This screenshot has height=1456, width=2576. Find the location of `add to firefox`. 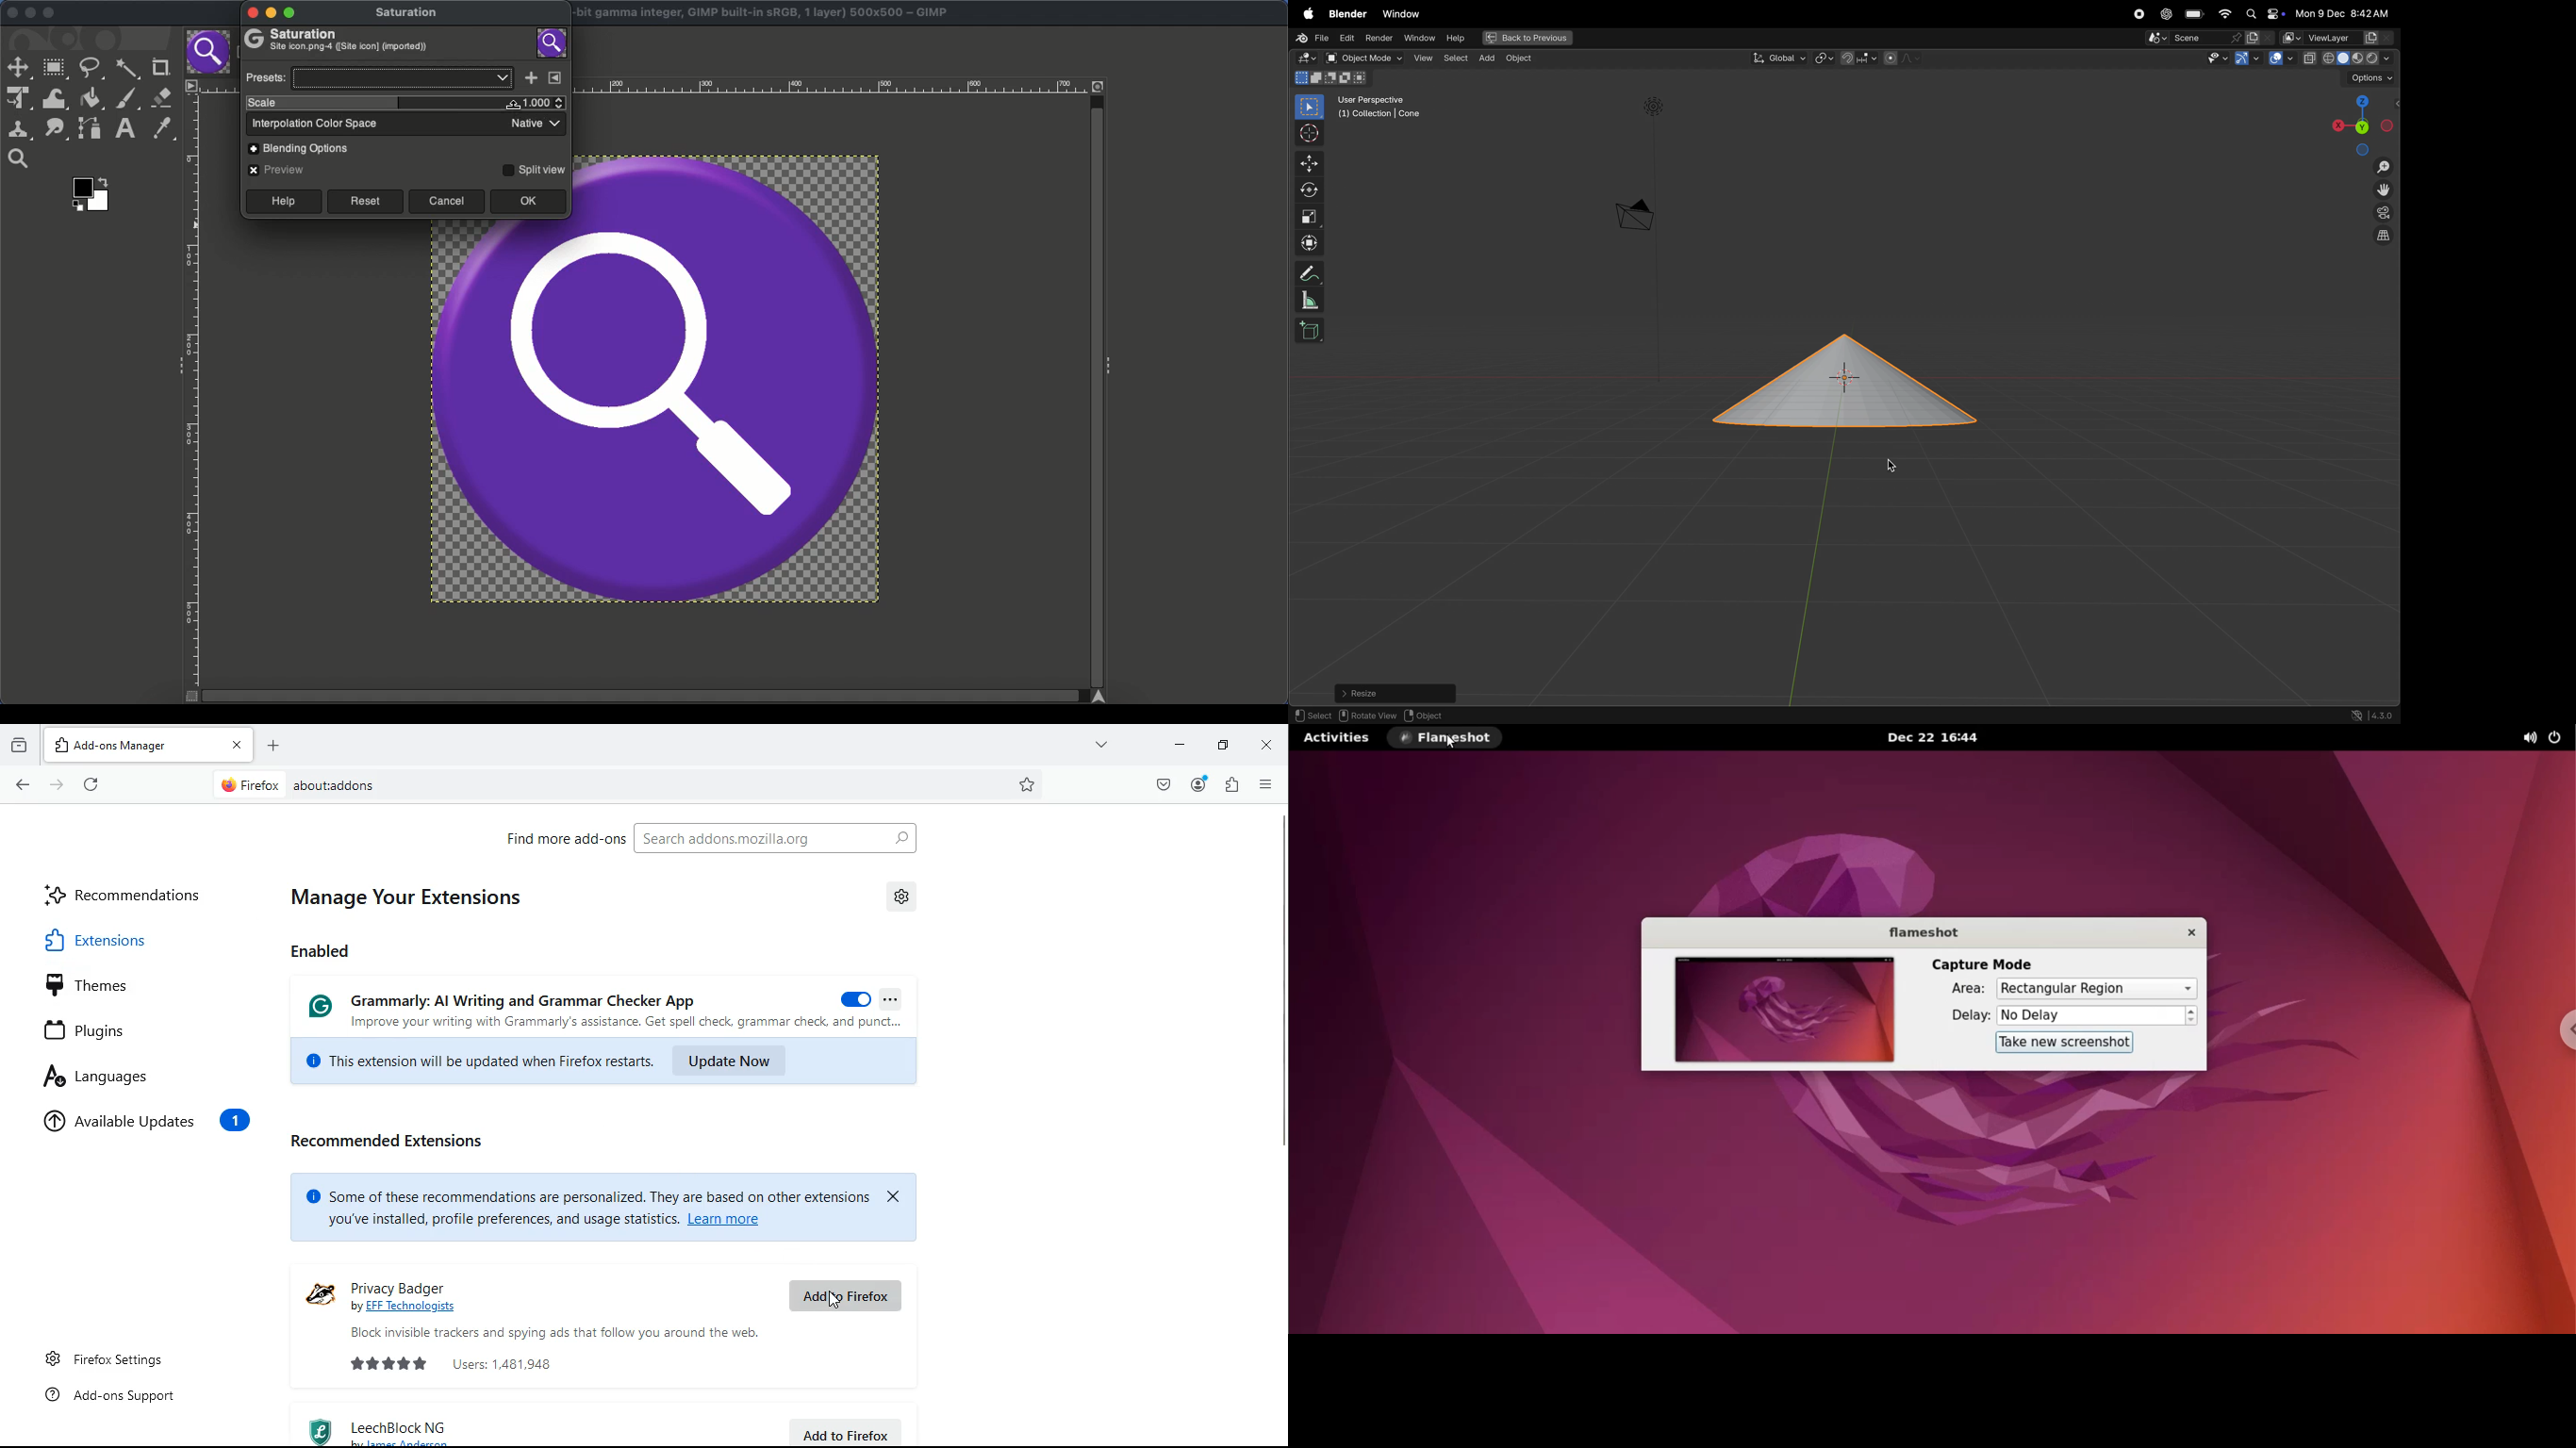

add to firefox is located at coordinates (850, 1298).